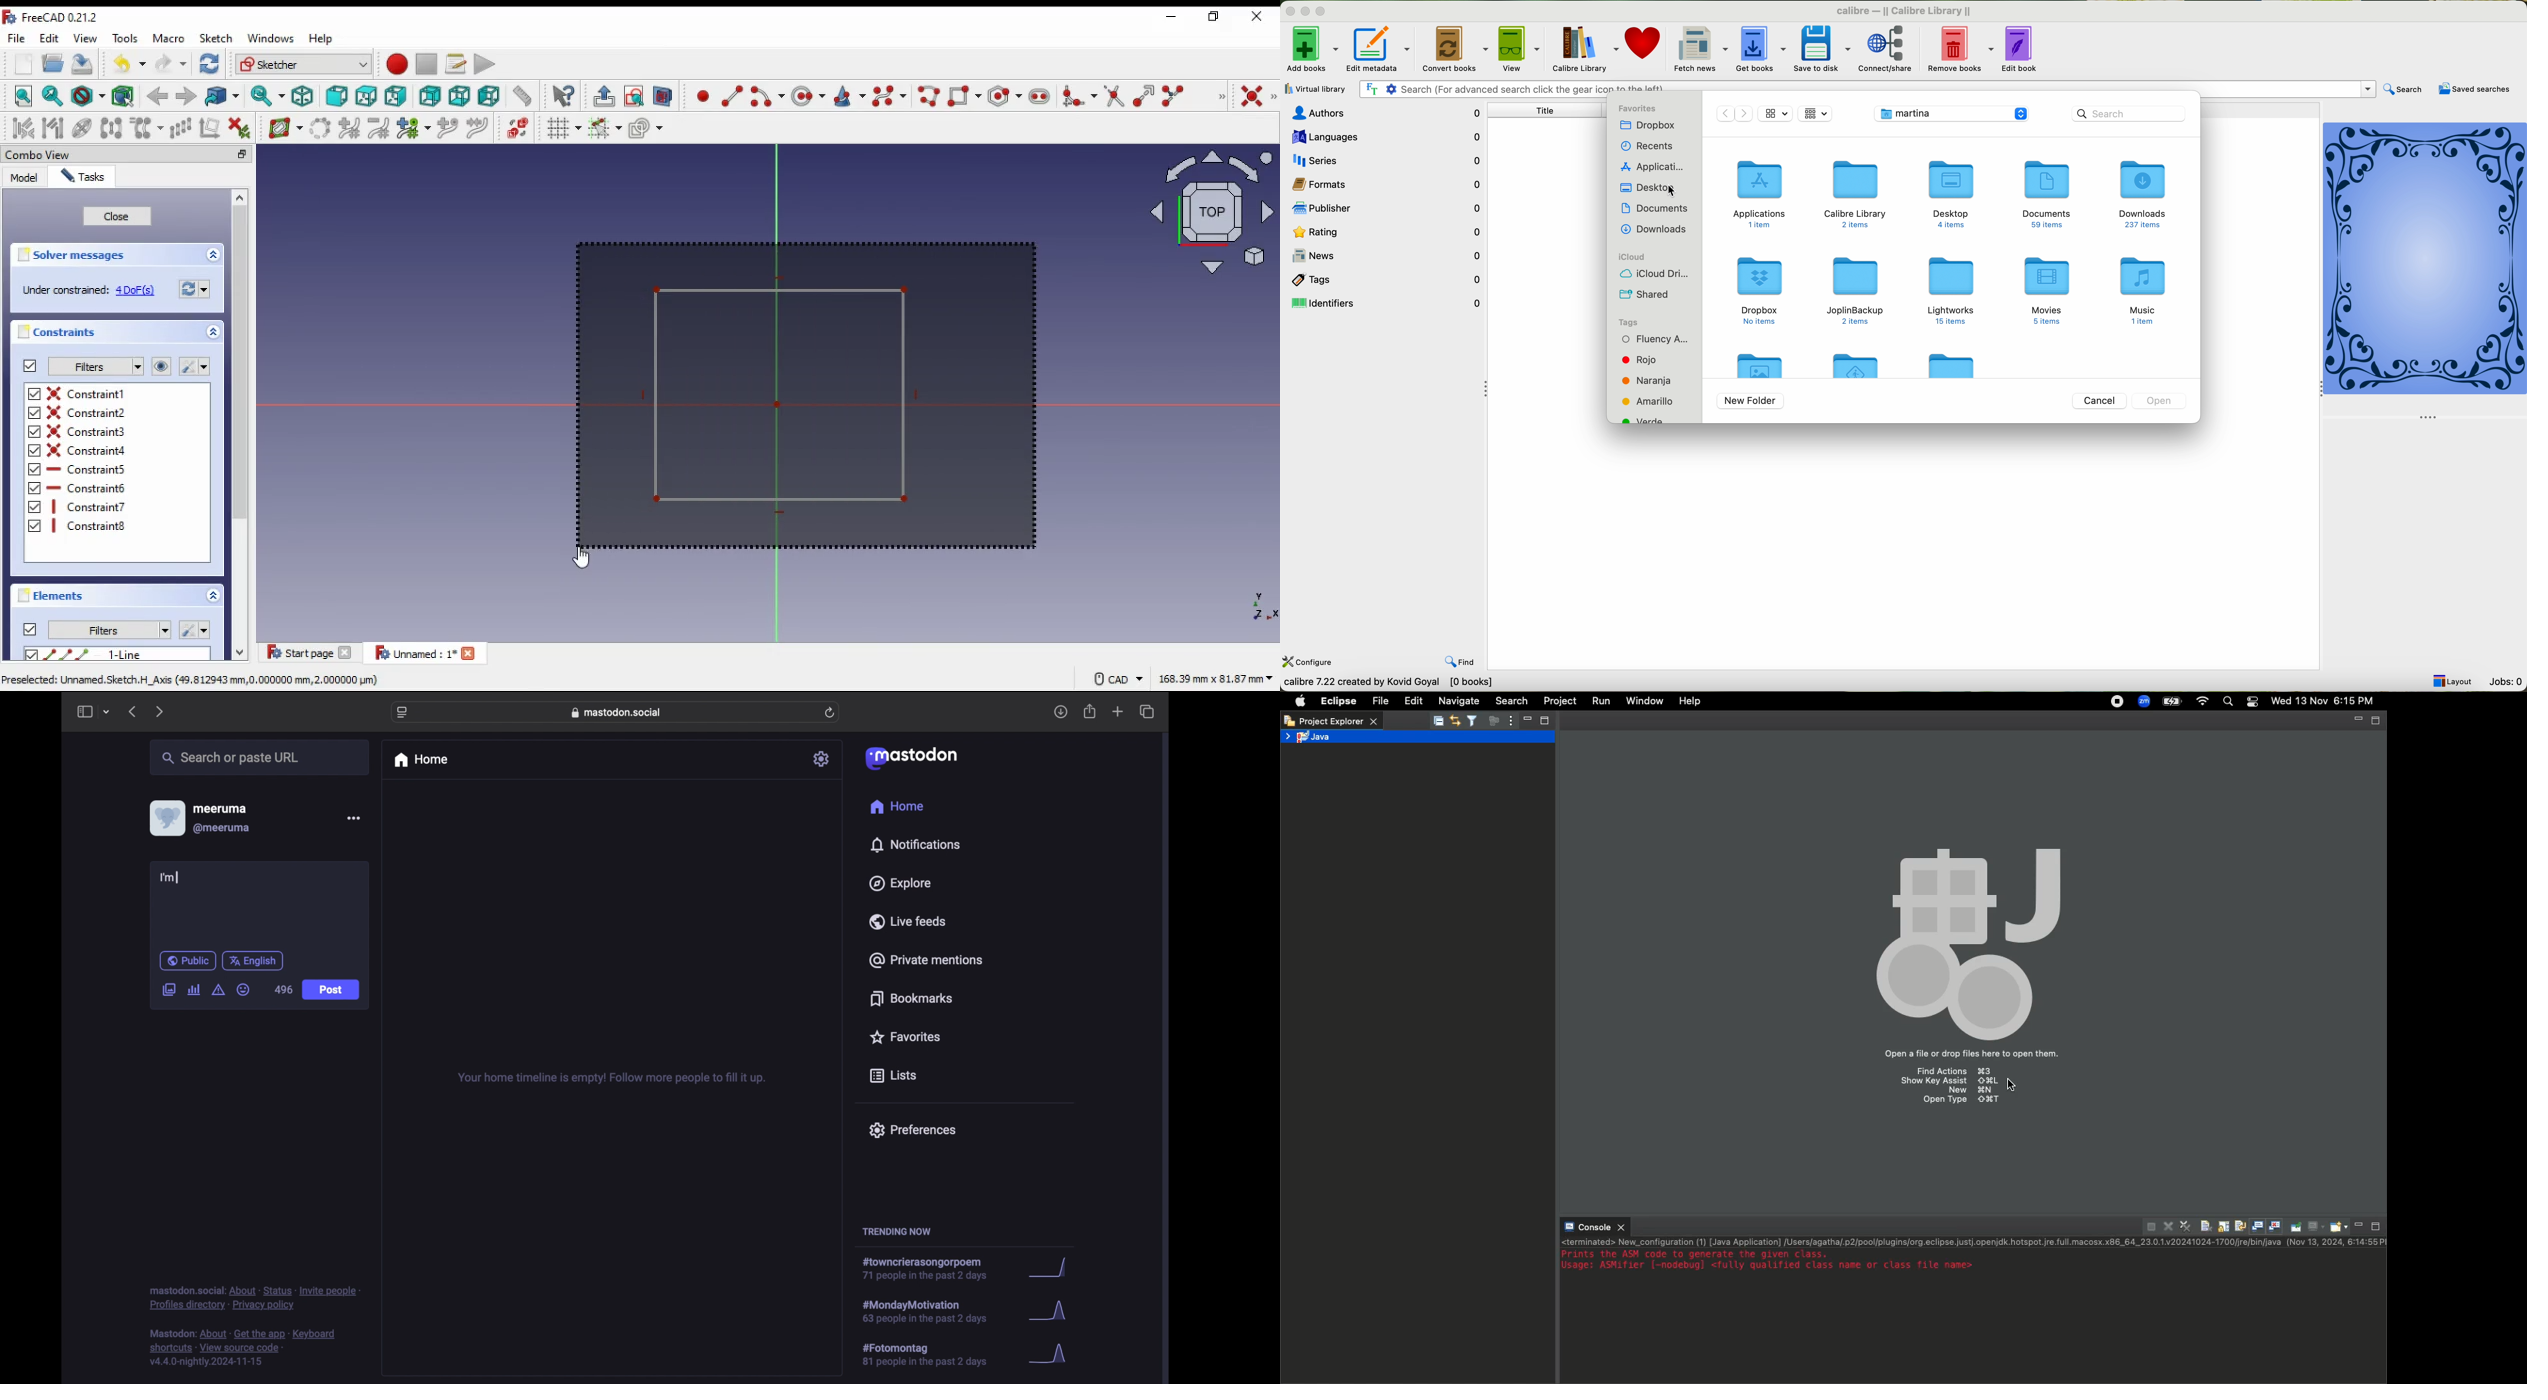  What do you see at coordinates (137, 291) in the screenshot?
I see `4 DoF(s)` at bounding box center [137, 291].